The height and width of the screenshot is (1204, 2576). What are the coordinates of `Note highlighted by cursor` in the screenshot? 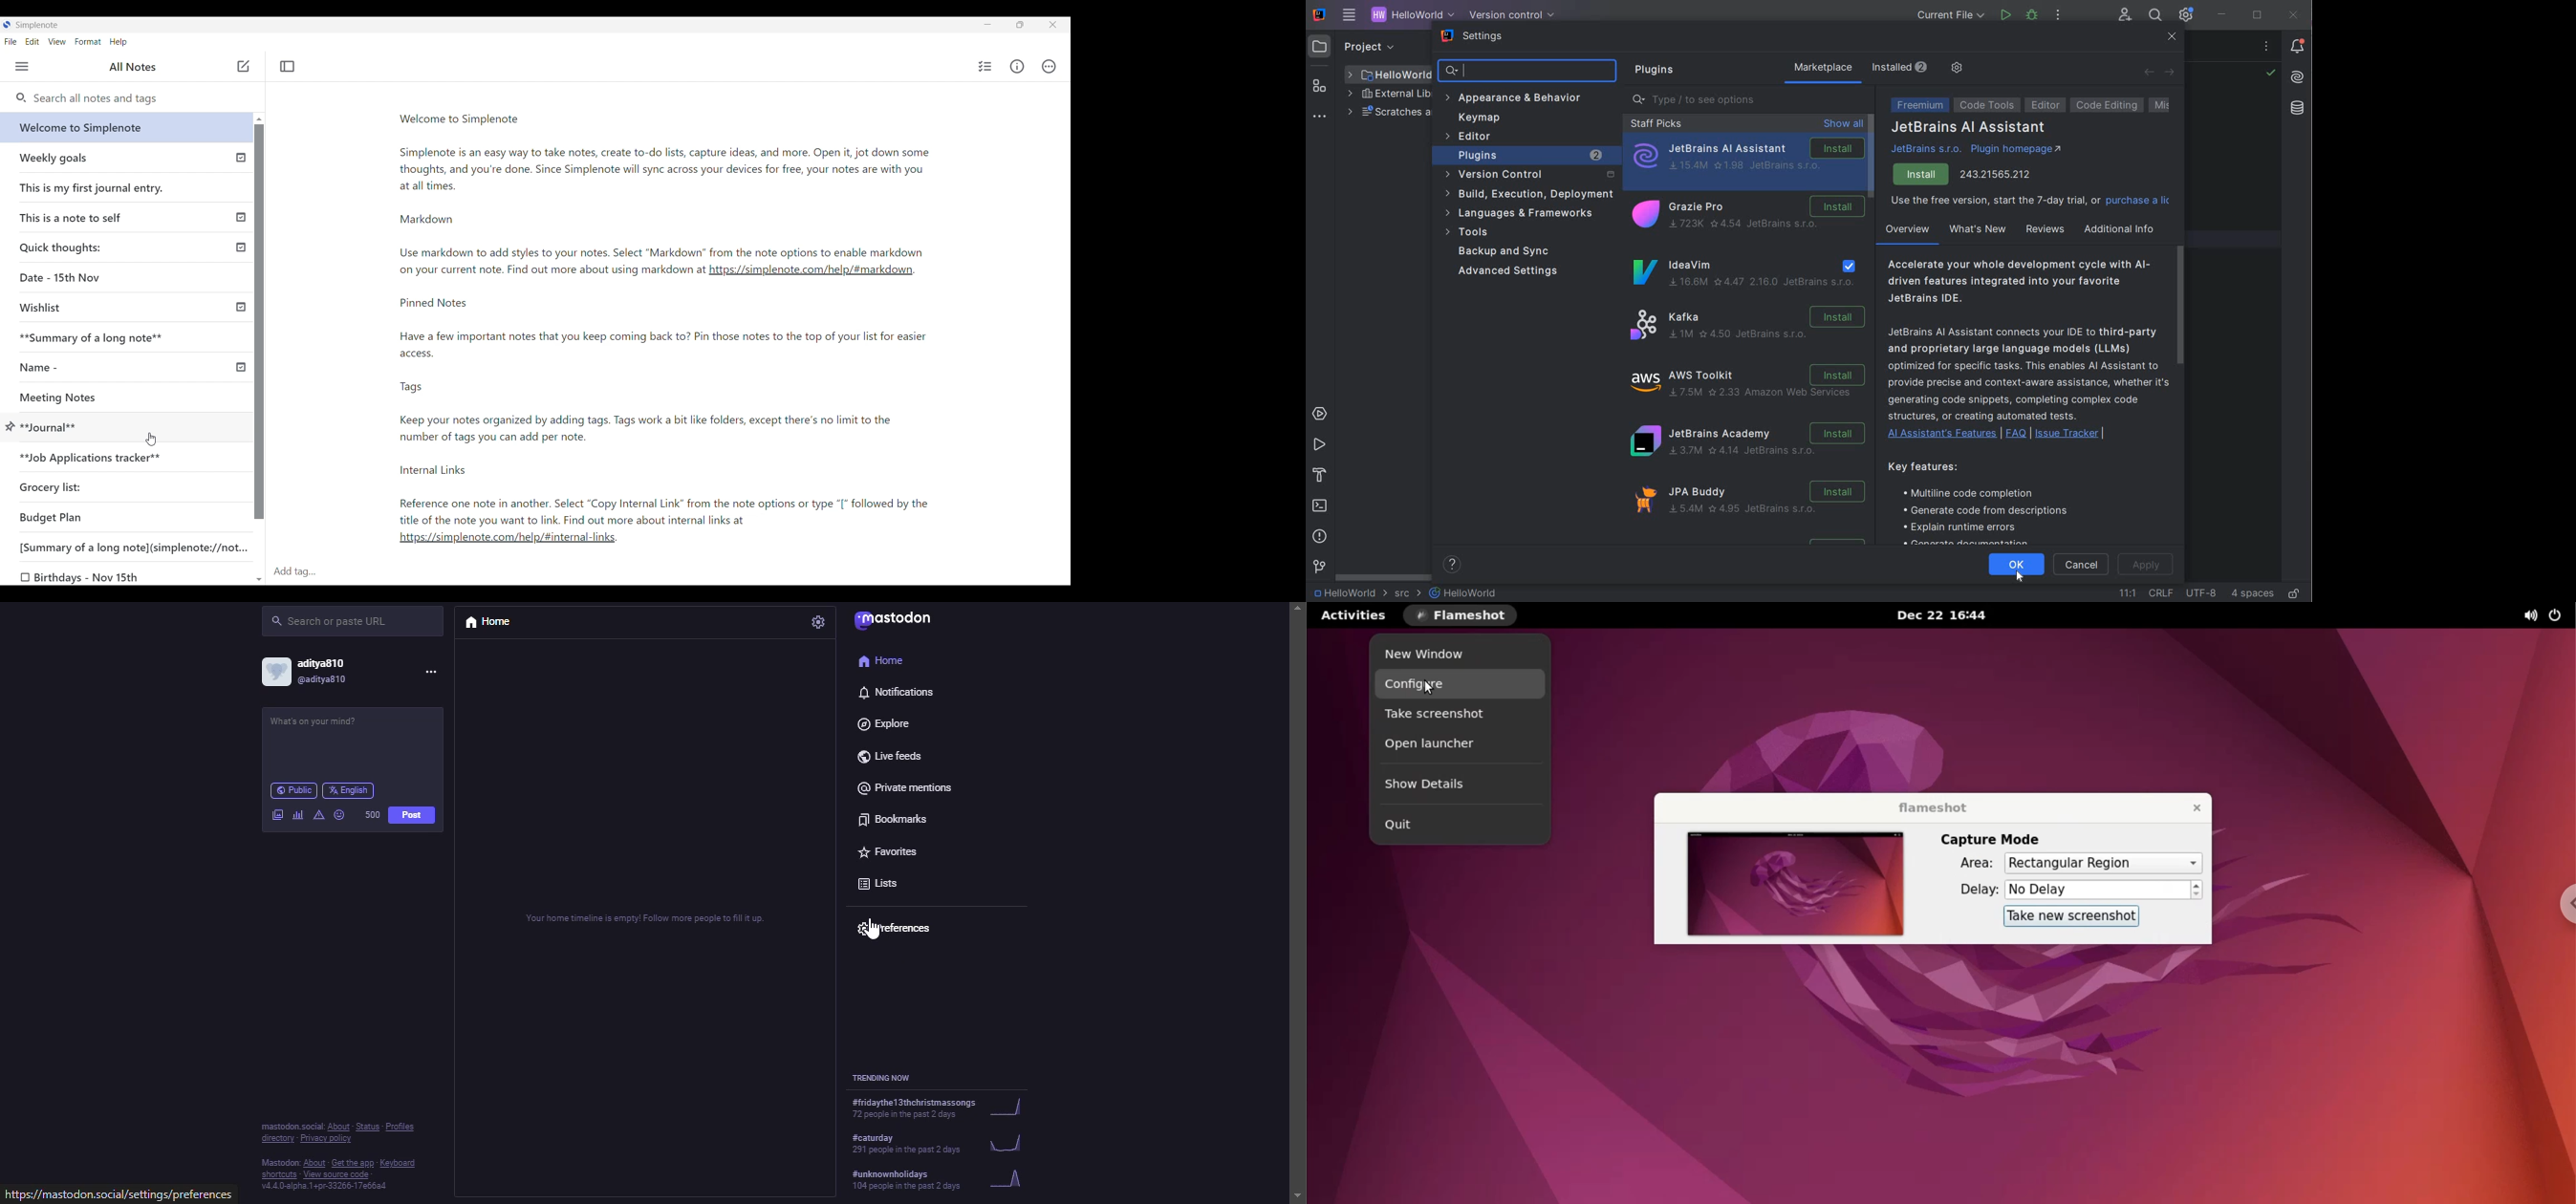 It's located at (11, 428).